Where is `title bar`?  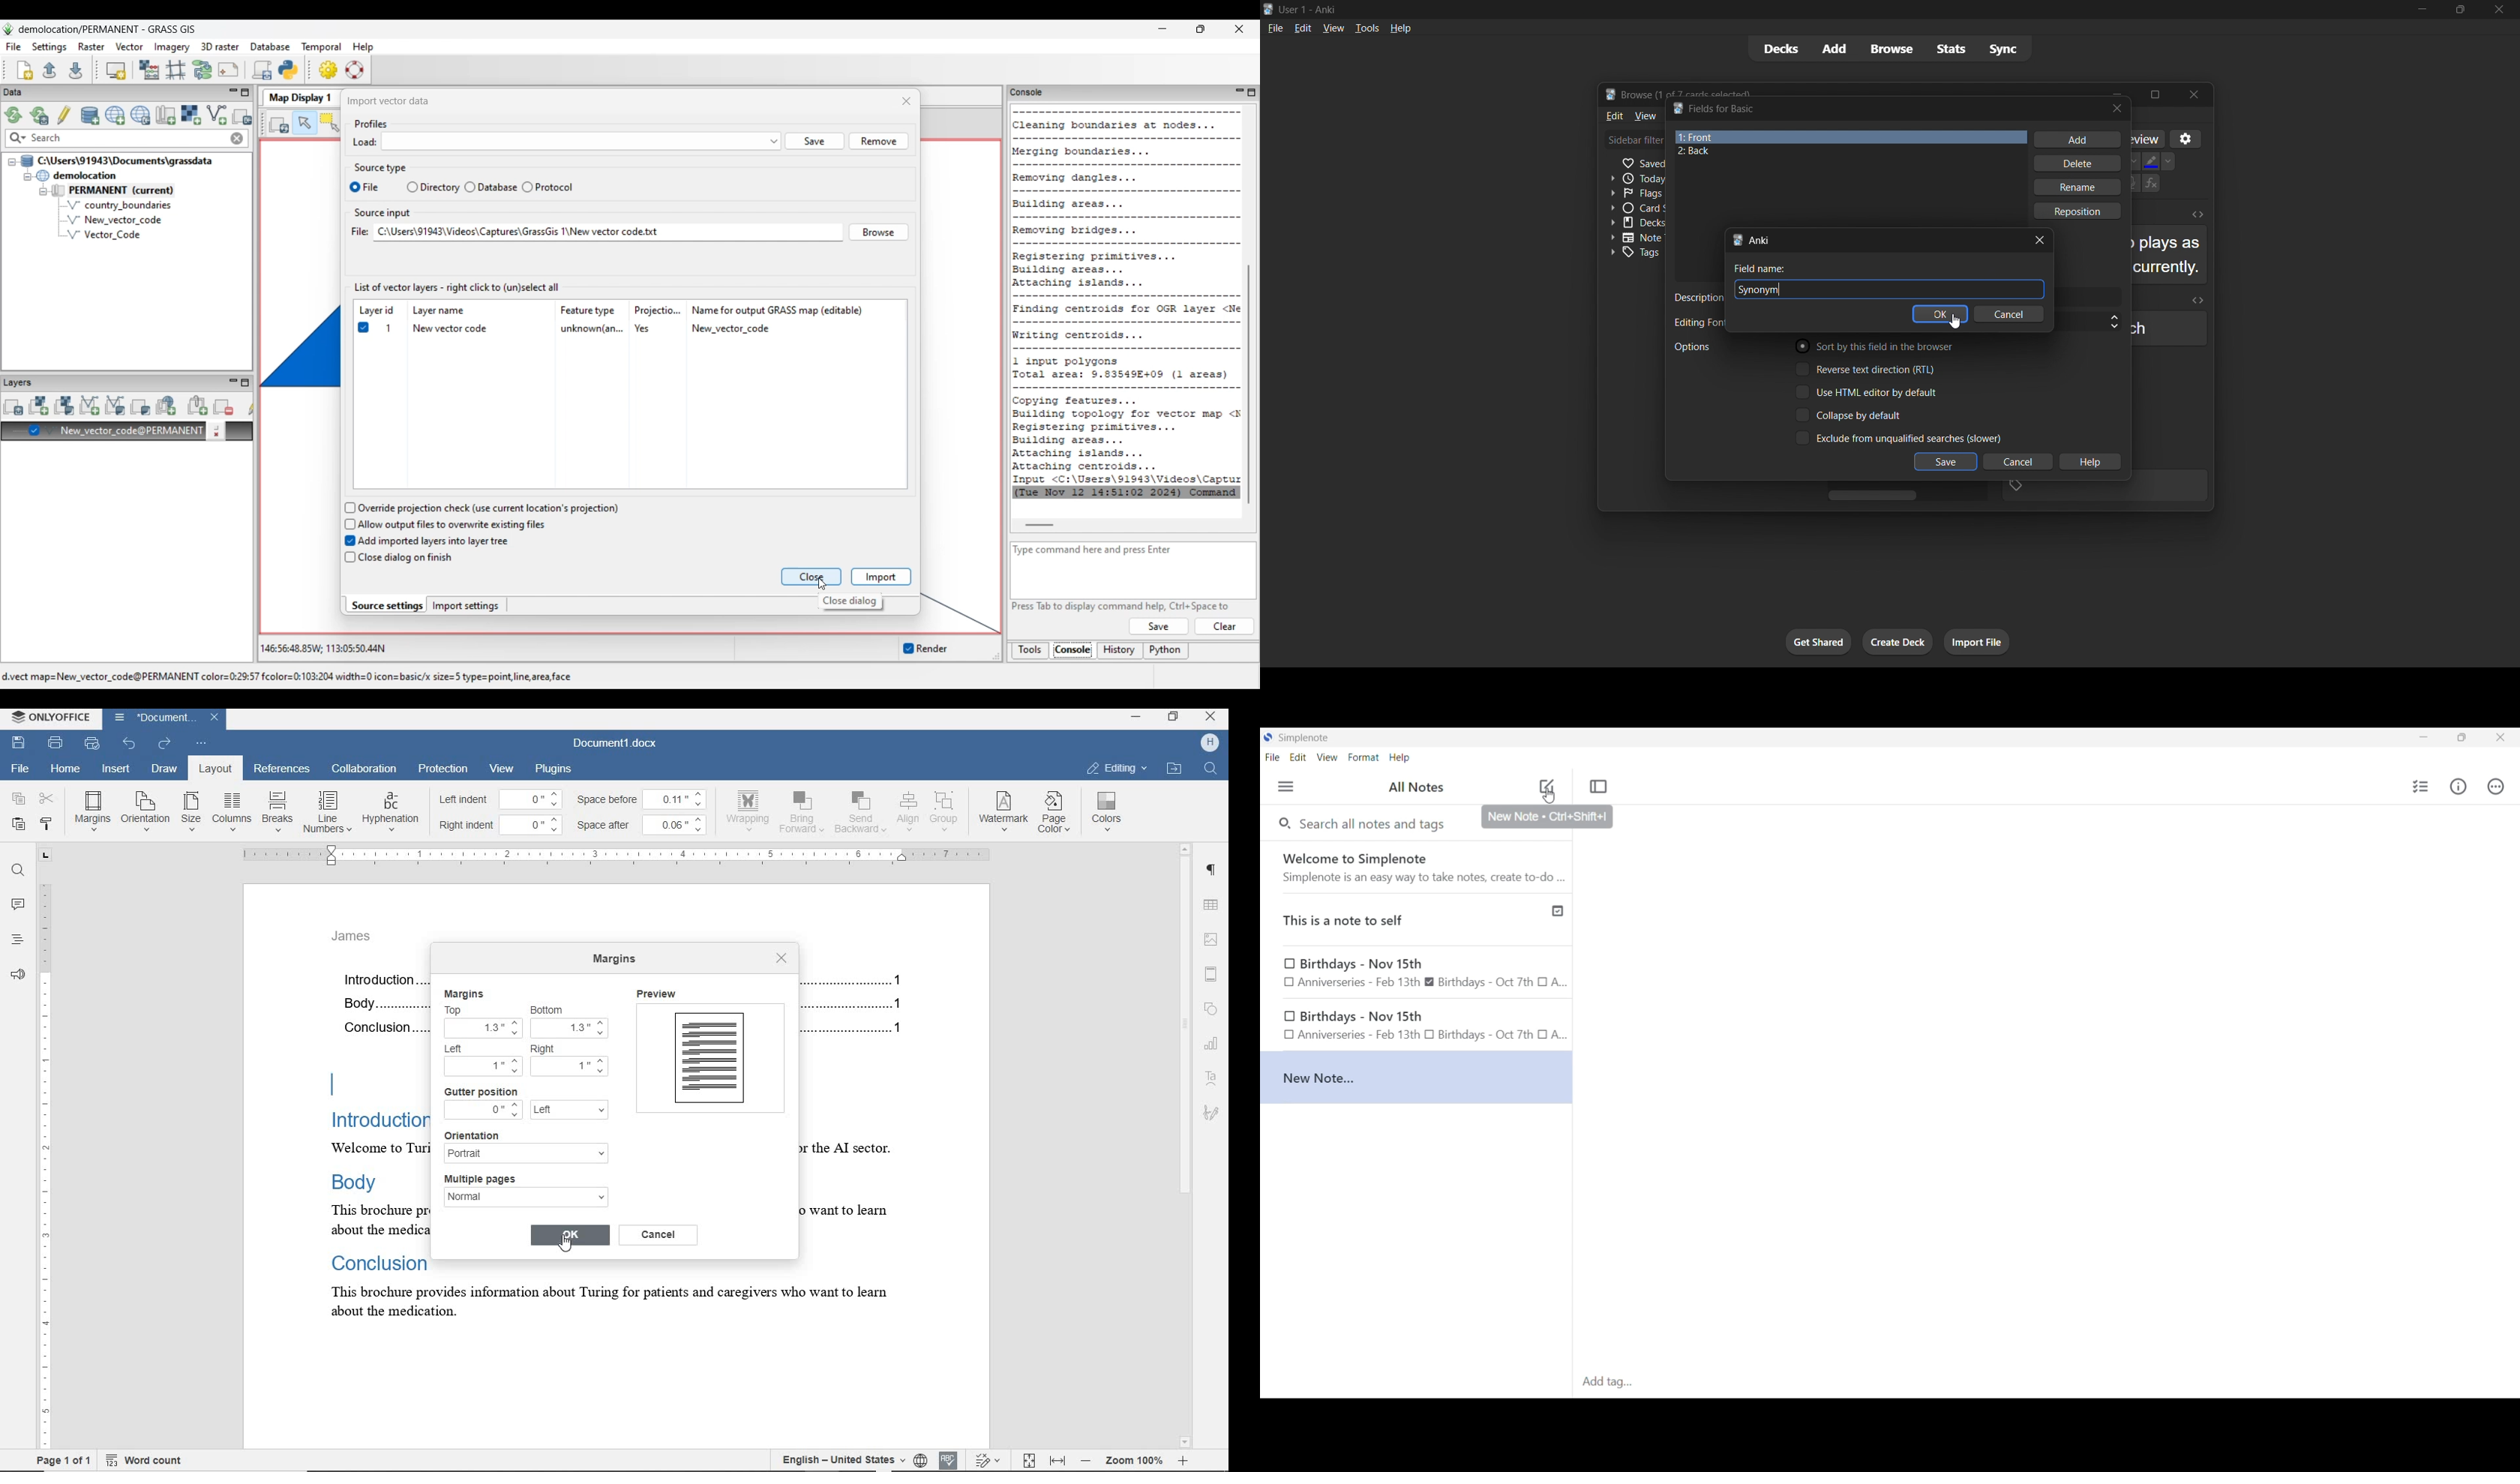
title bar is located at coordinates (1880, 108).